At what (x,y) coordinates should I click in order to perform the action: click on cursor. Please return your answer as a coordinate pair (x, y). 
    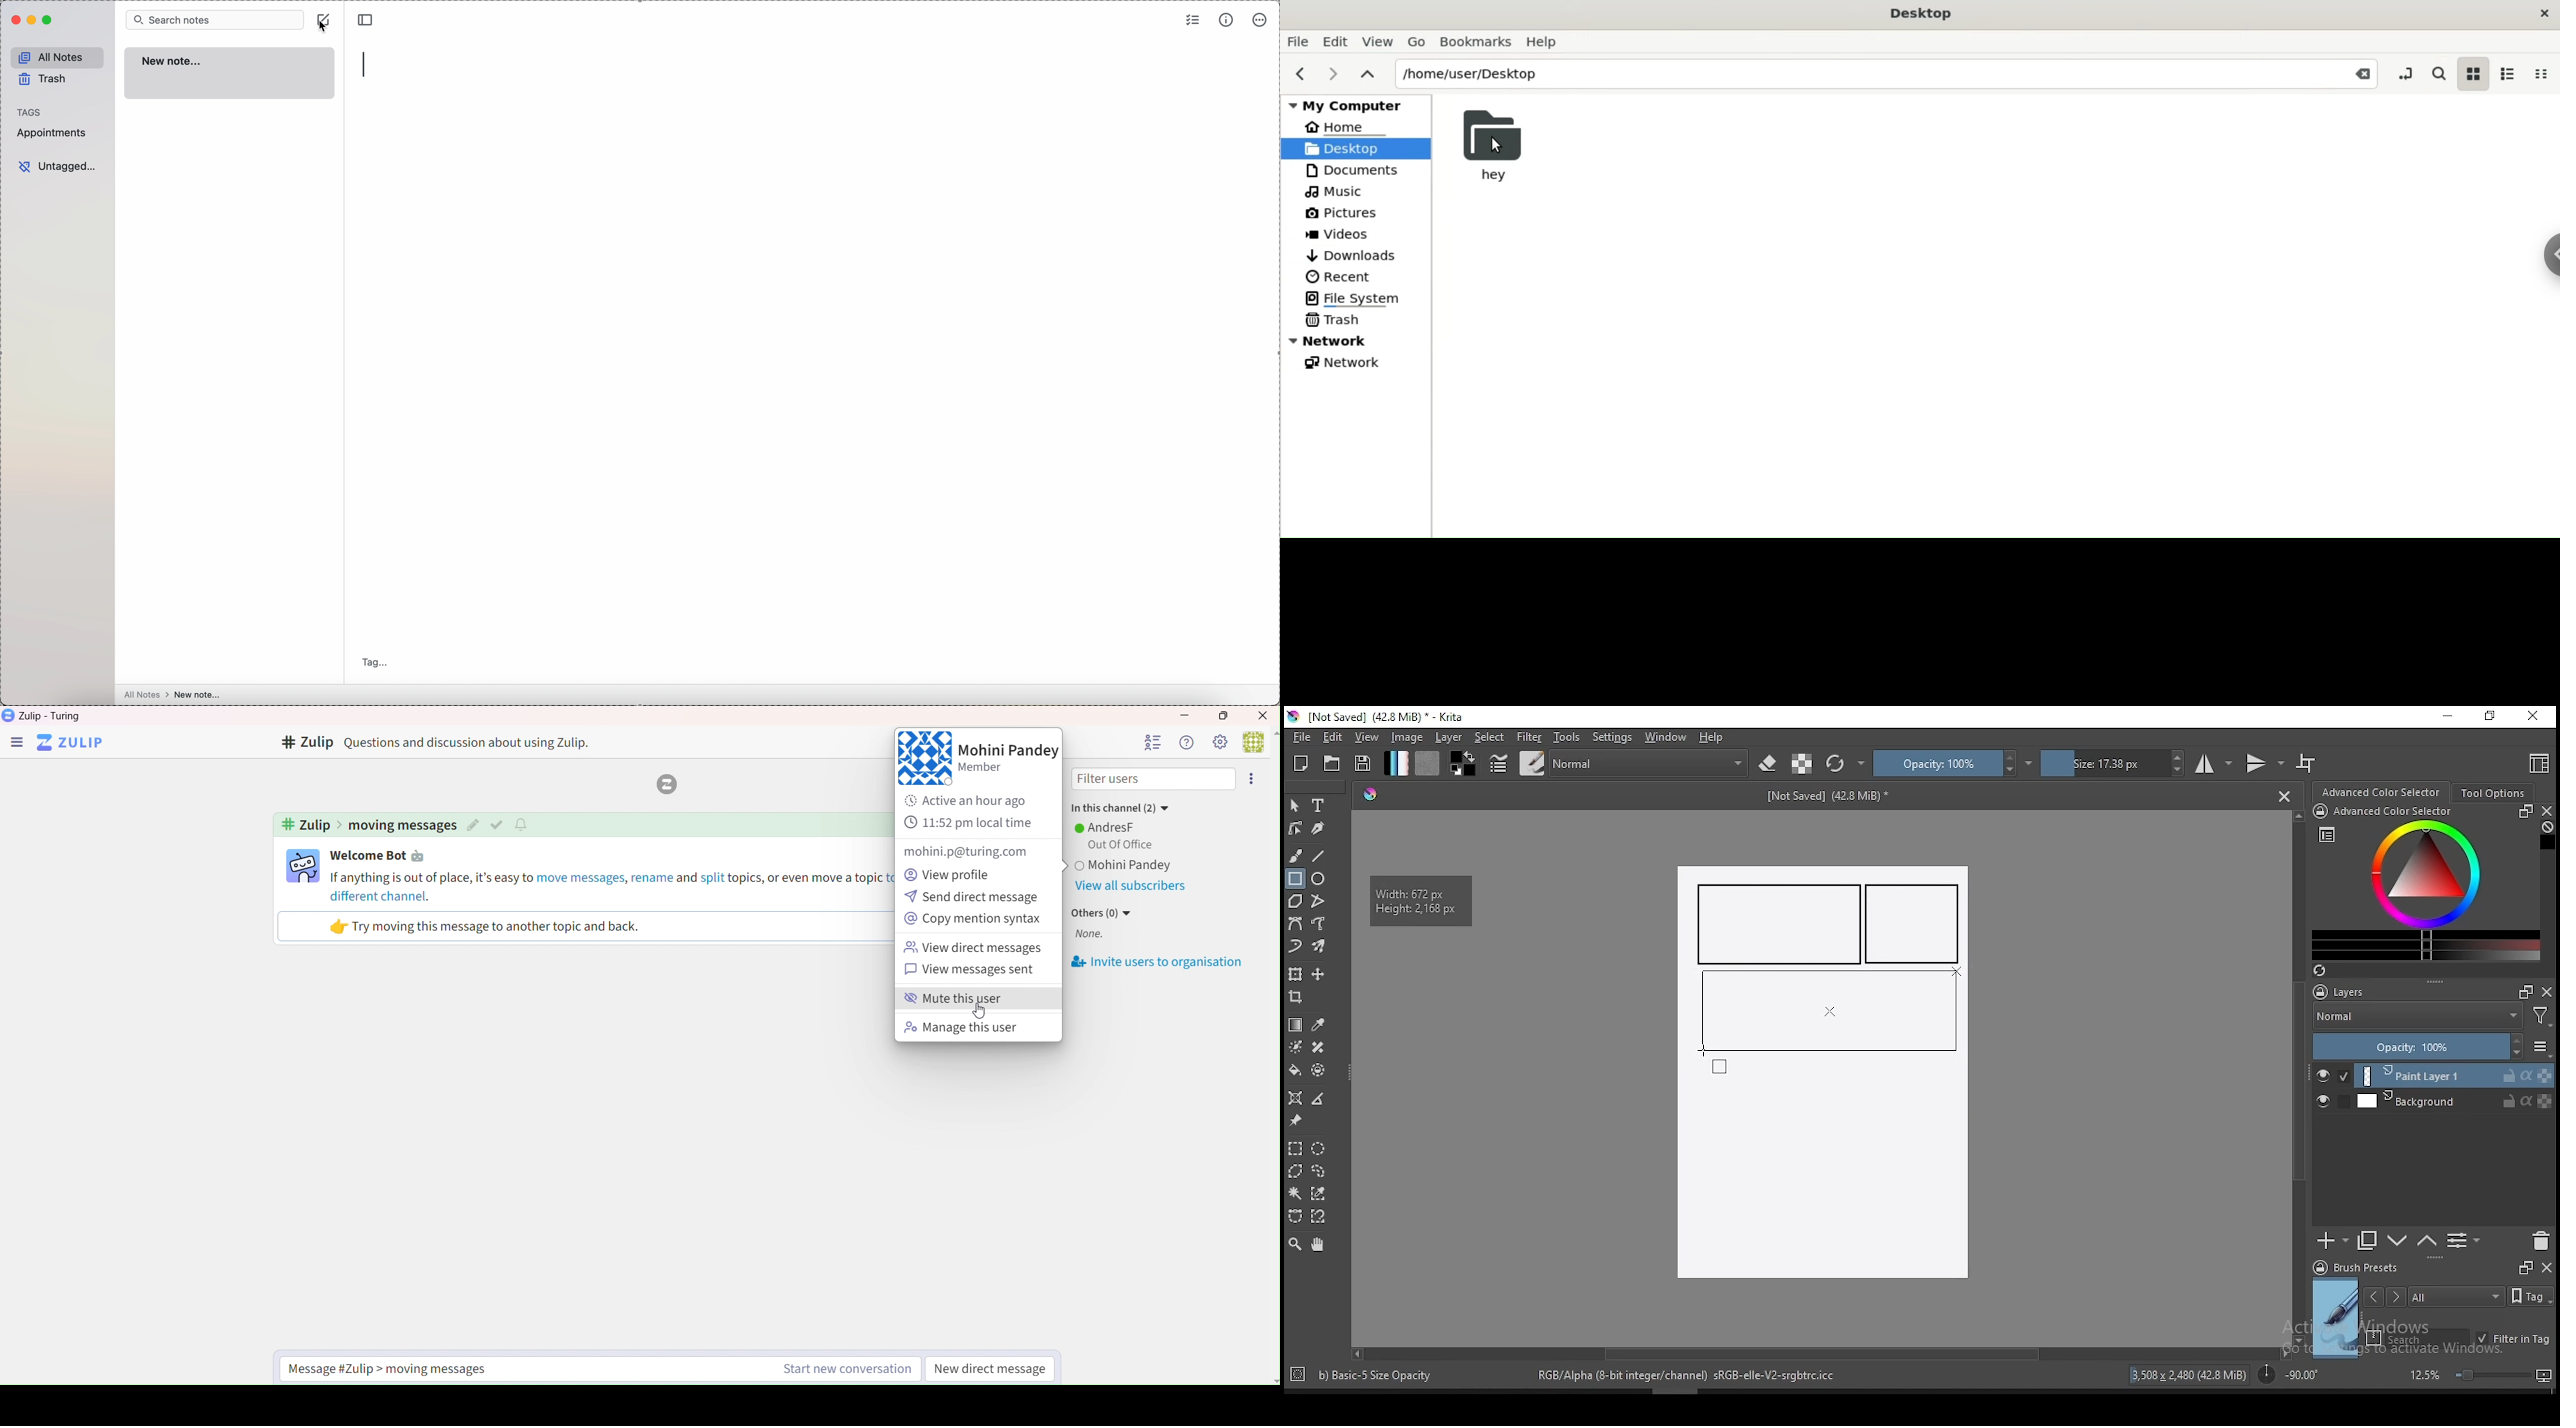
    Looking at the image, I should click on (323, 24).